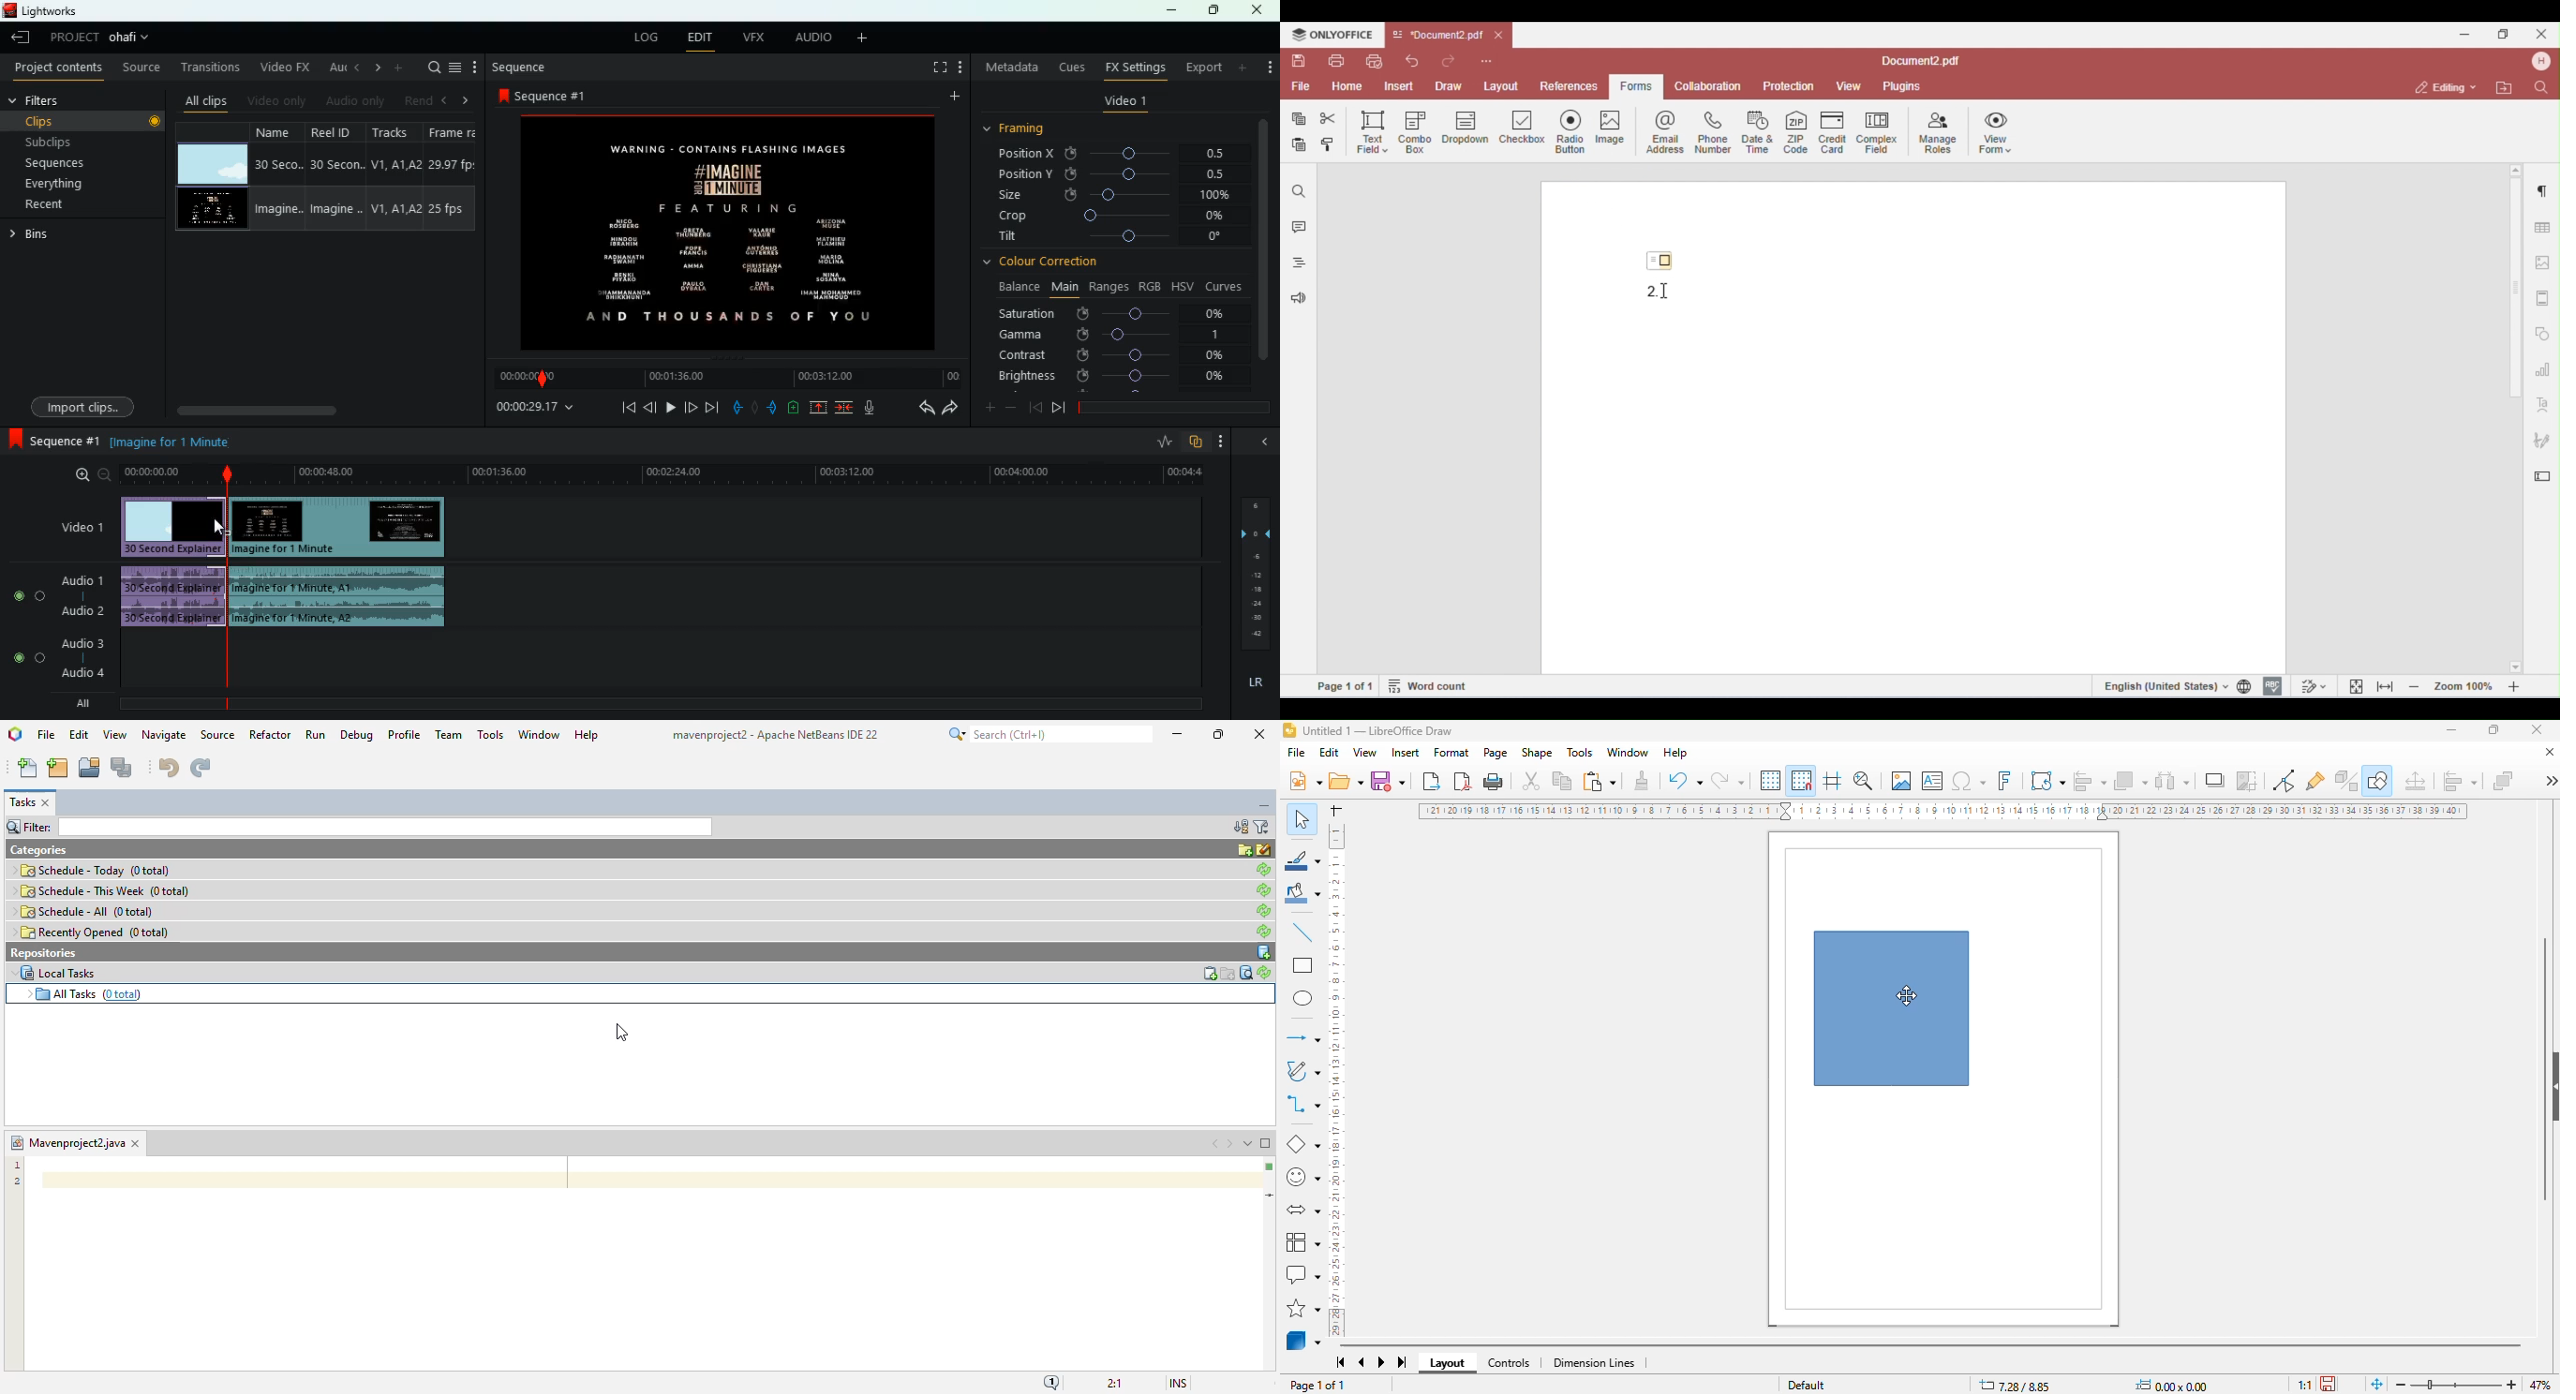  I want to click on tools , so click(1579, 752).